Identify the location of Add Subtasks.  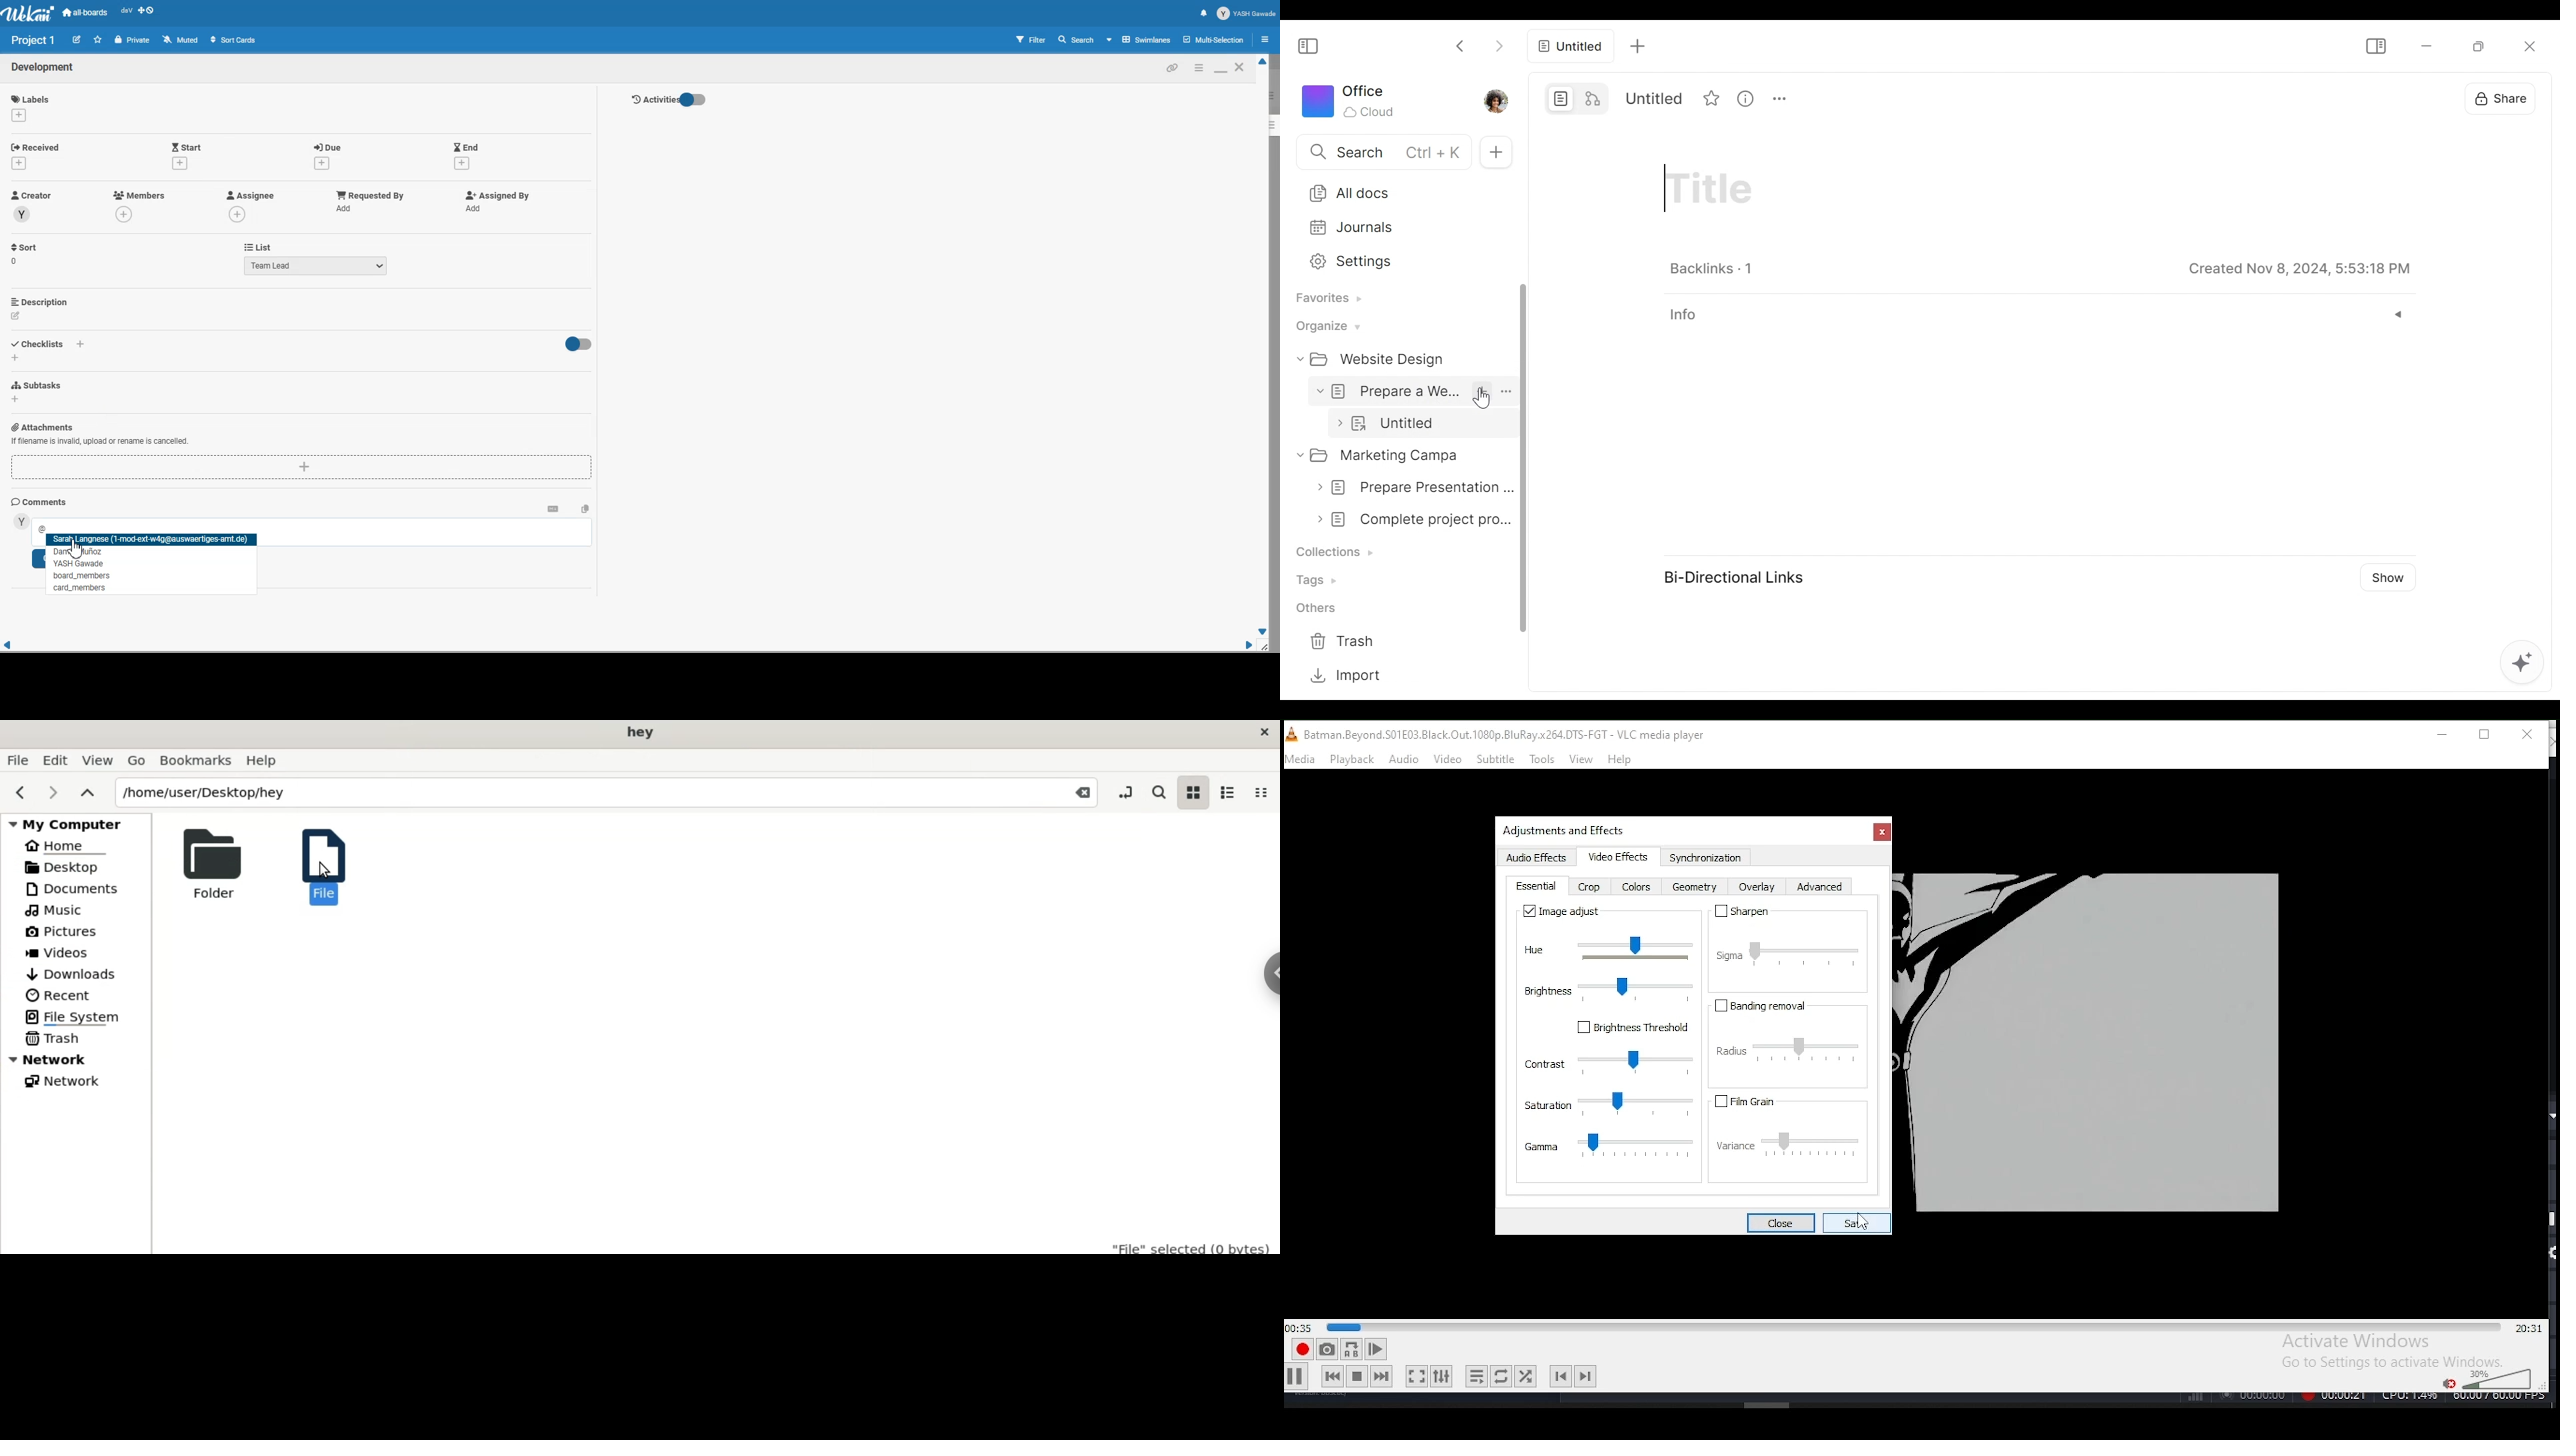
(39, 385).